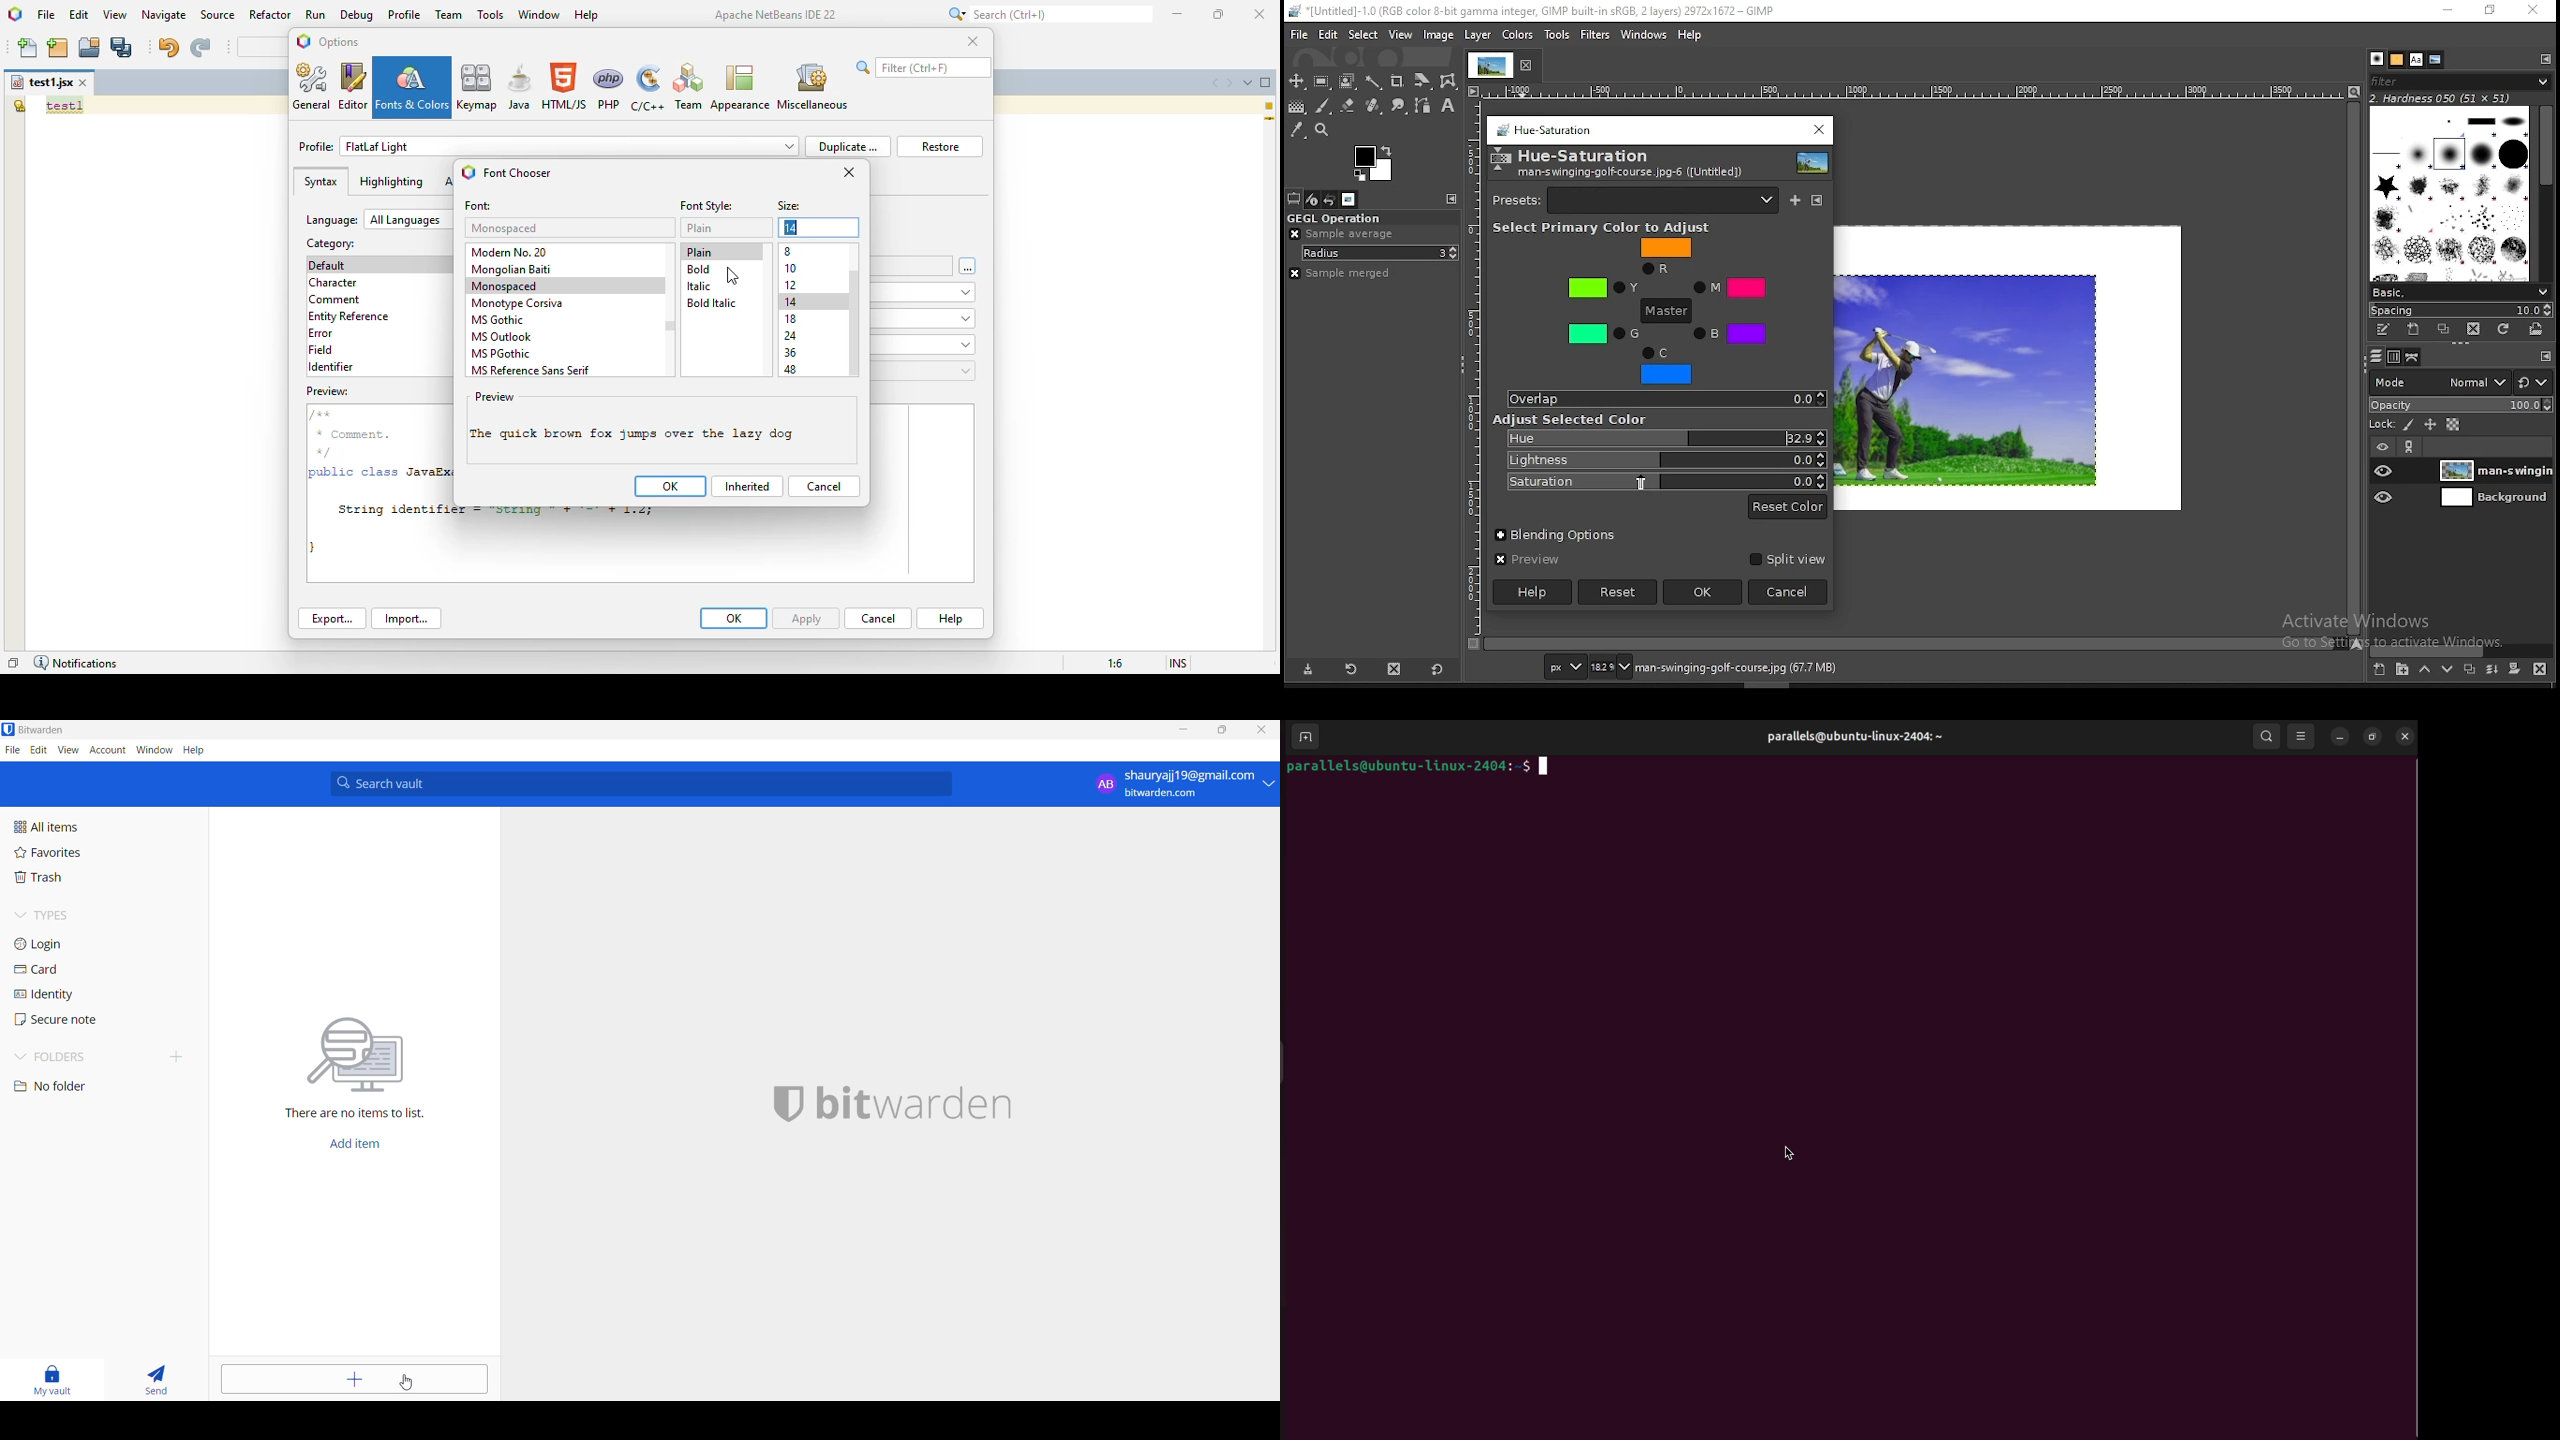 Image resolution: width=2576 pixels, height=1456 pixels. Describe the element at coordinates (1794, 1155) in the screenshot. I see `cursor` at that location.